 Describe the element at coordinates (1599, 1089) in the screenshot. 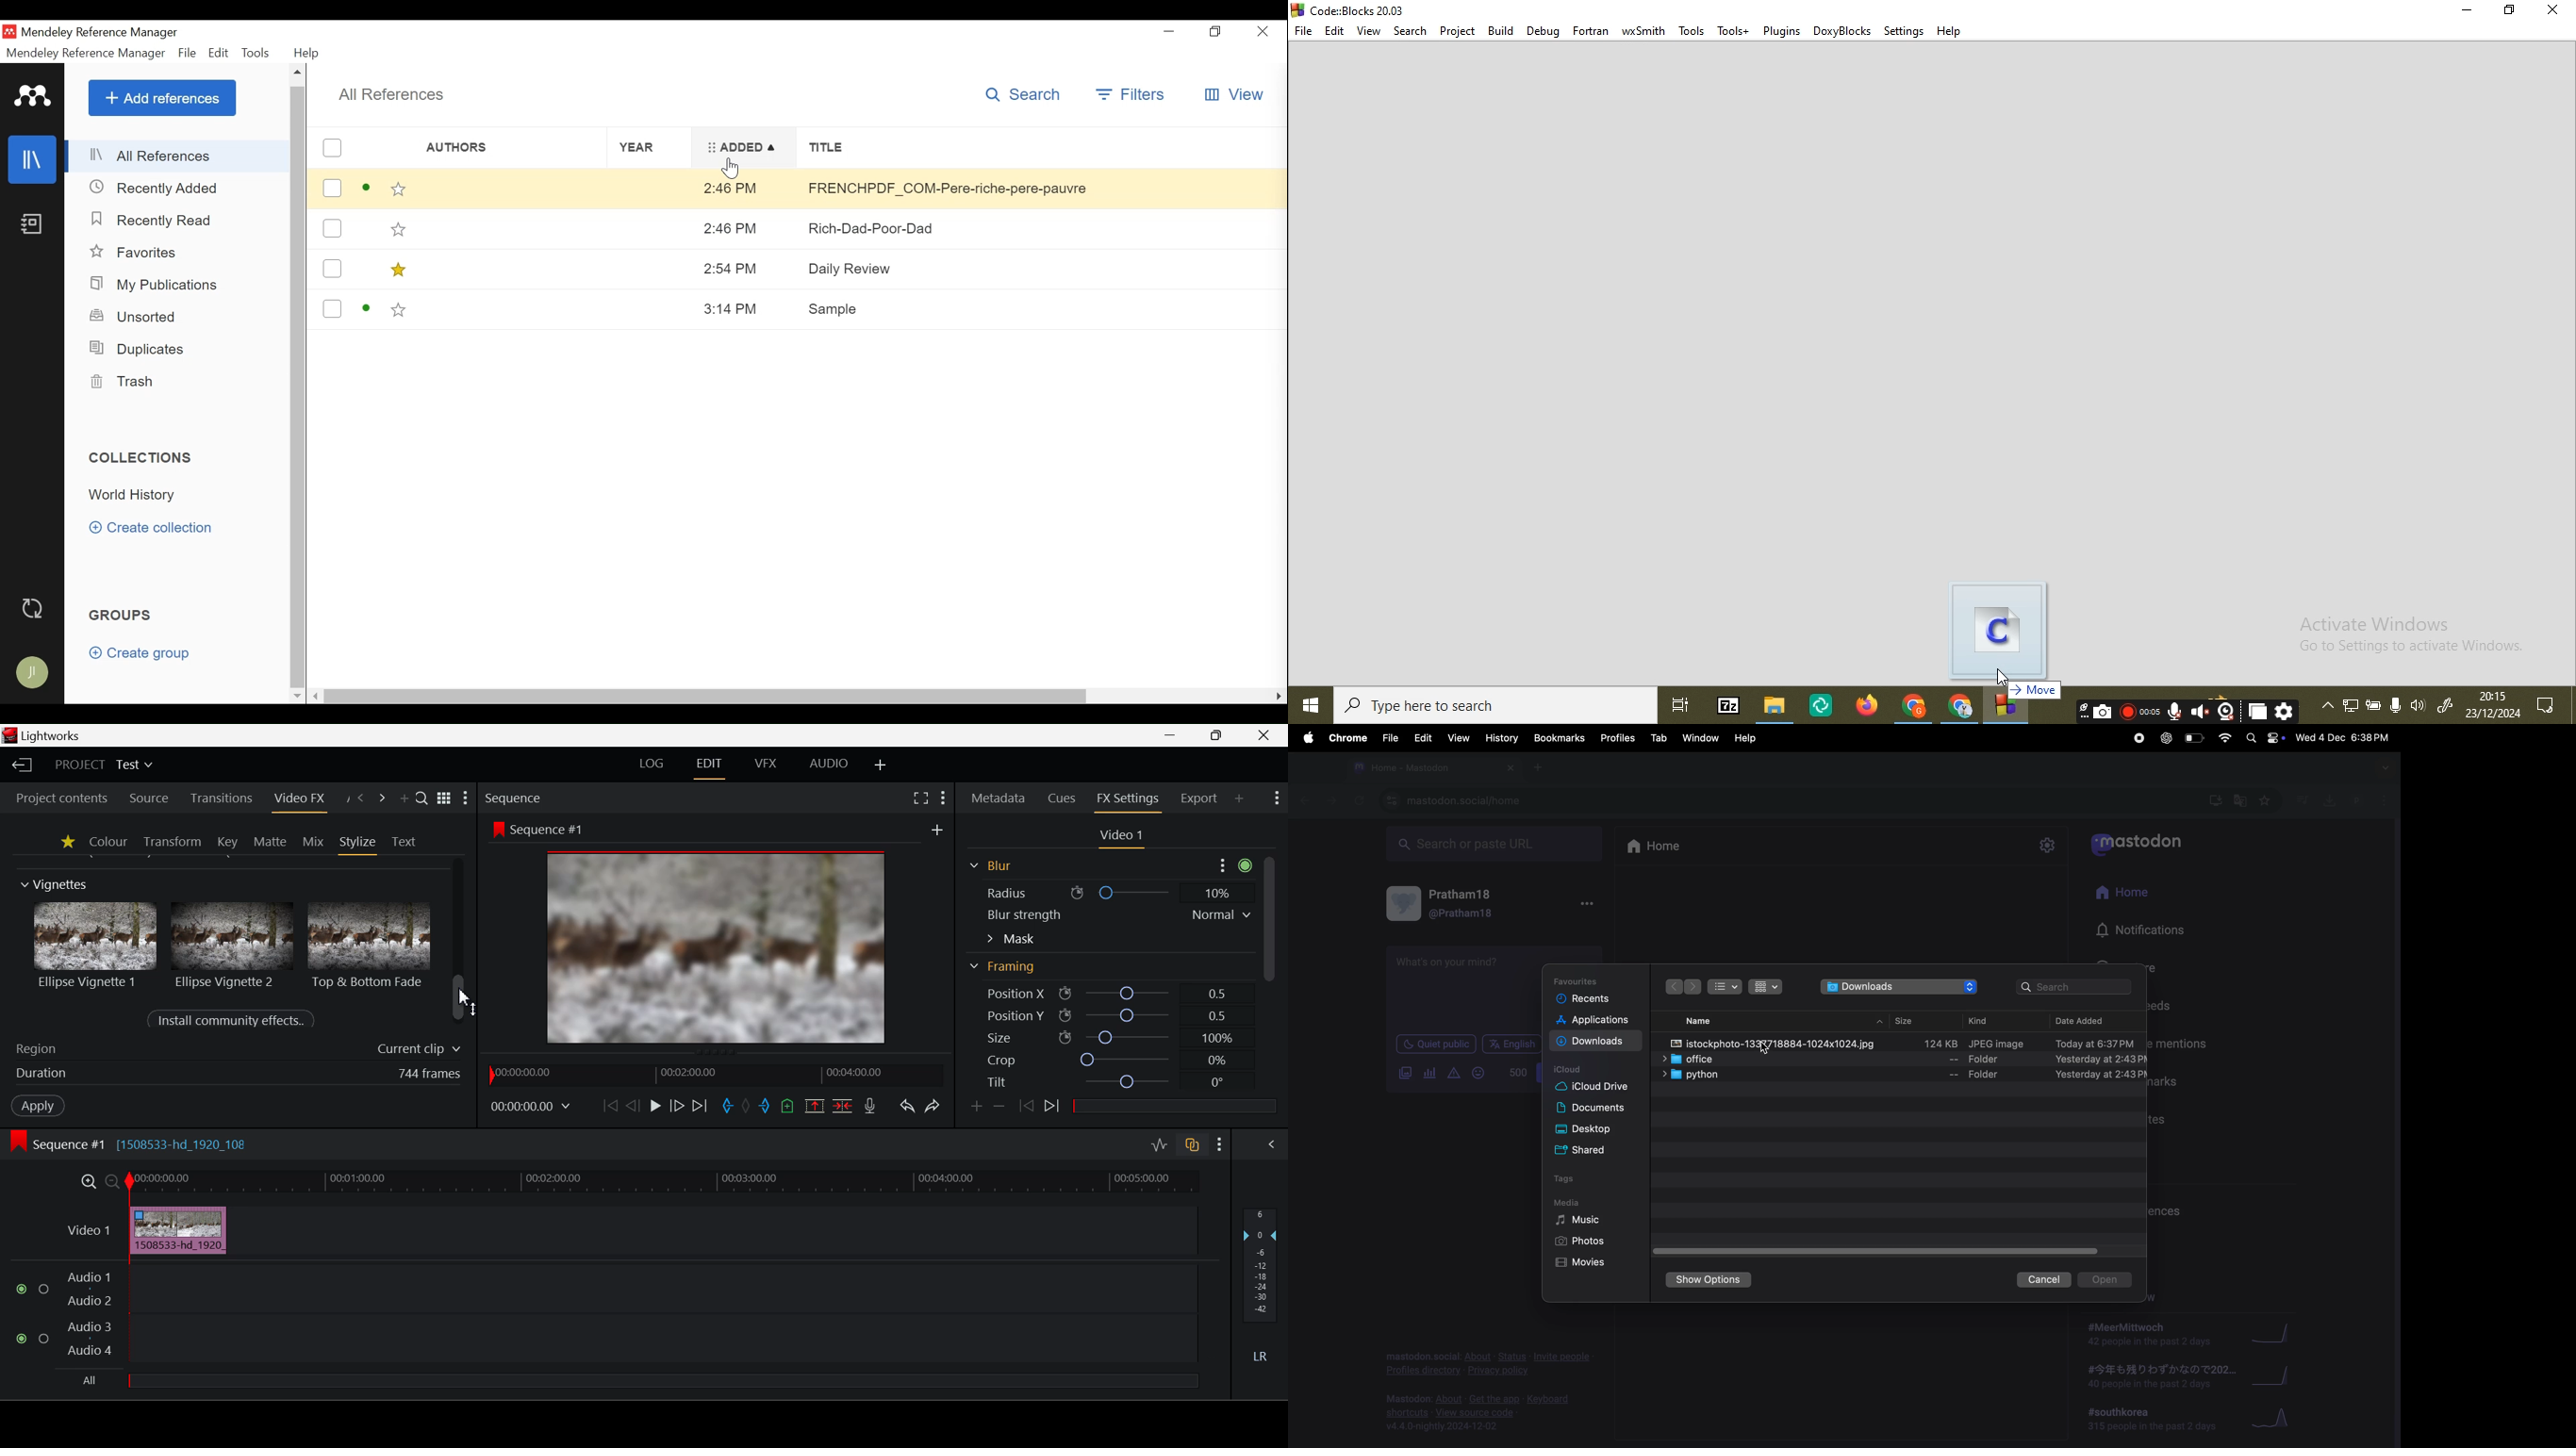

I see `i cloud drive` at that location.